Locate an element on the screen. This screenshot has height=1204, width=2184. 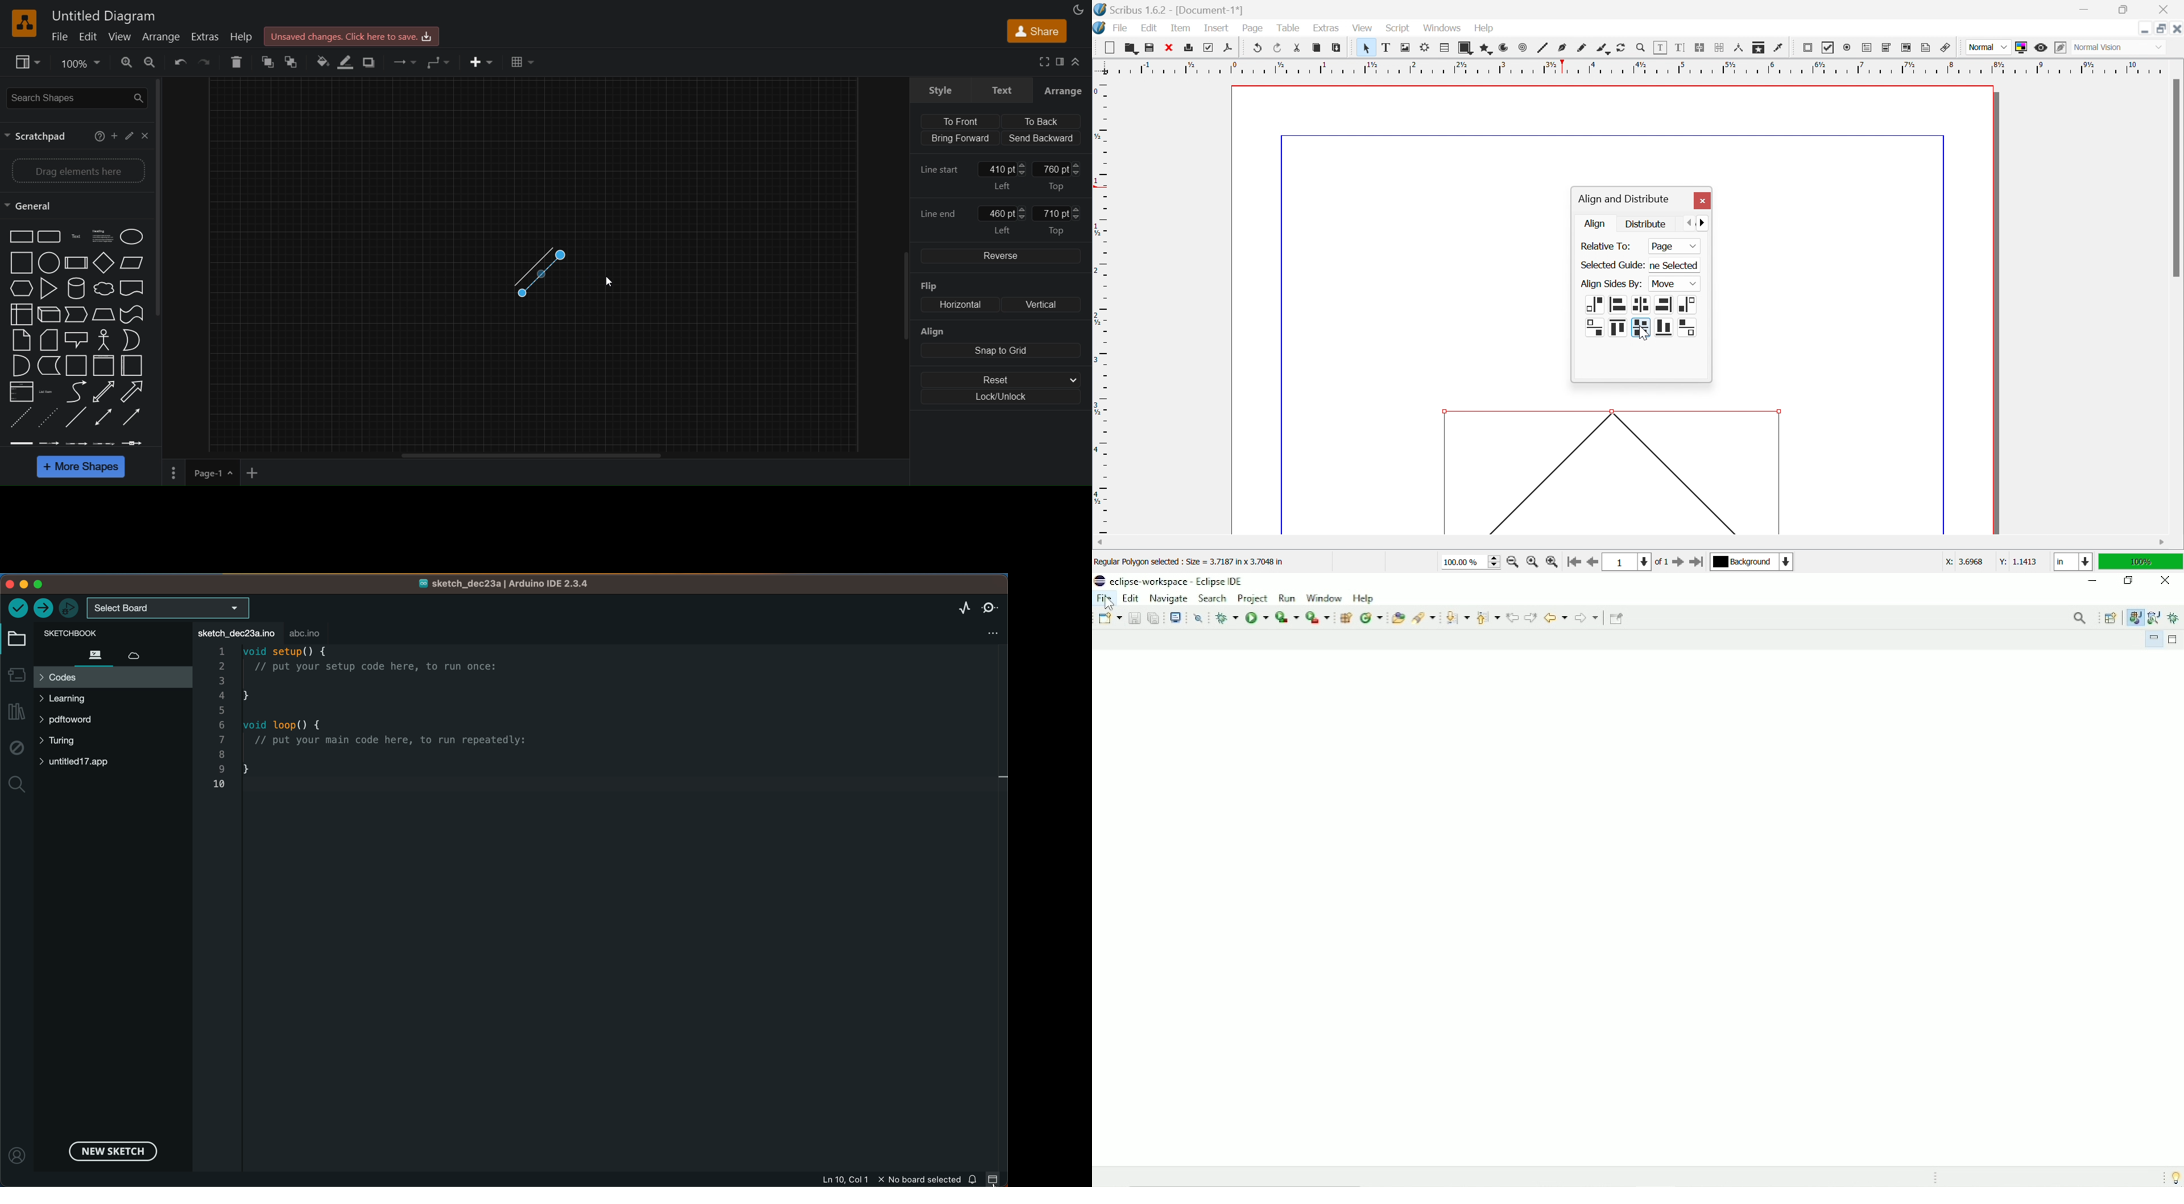
connector 3 is located at coordinates (77, 444).